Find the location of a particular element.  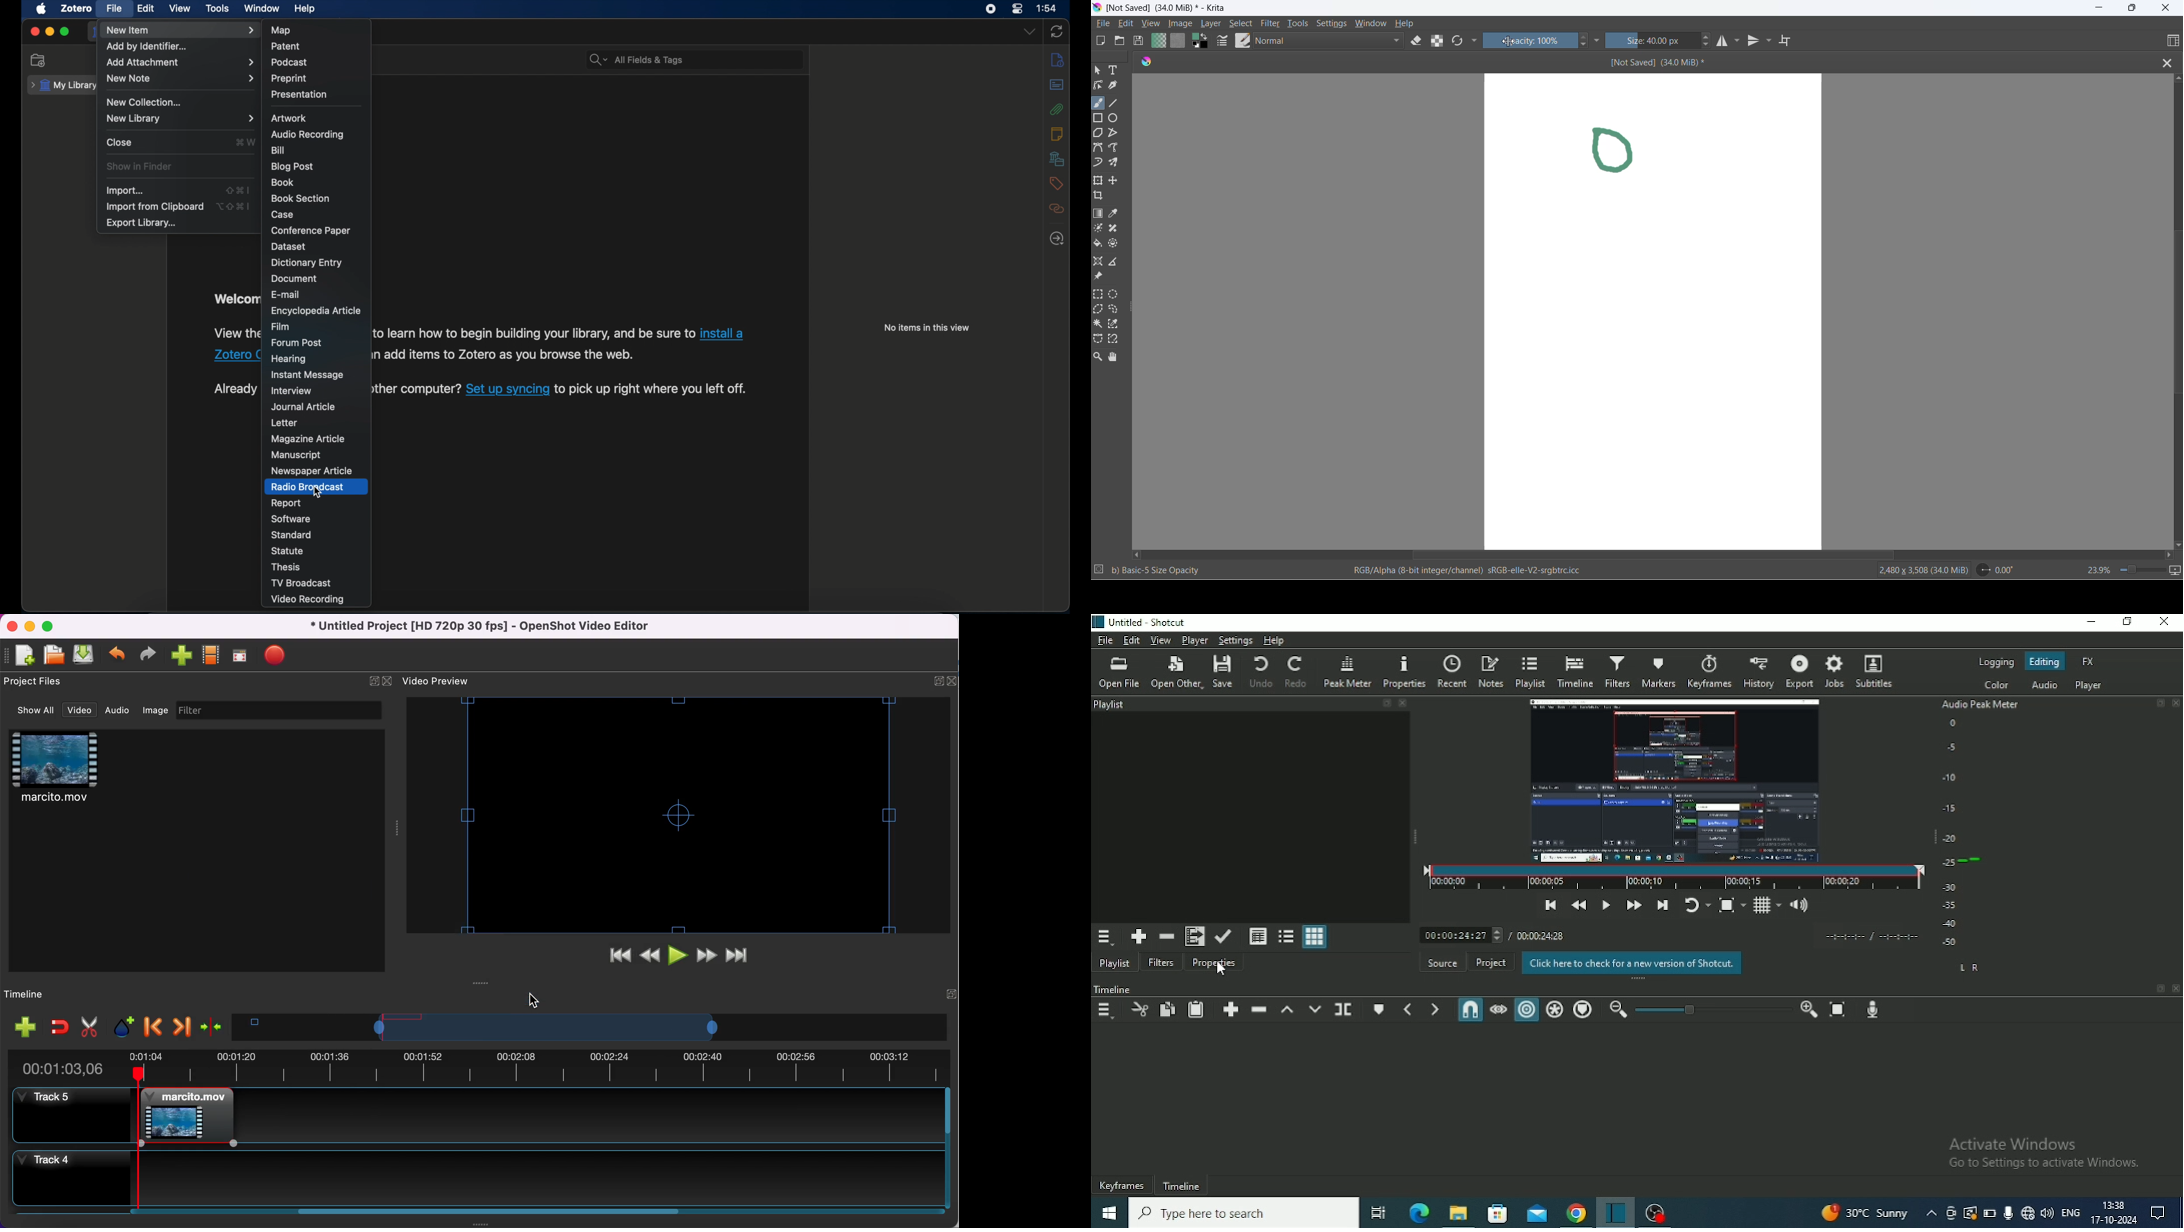

sample a color from image is located at coordinates (1115, 215).